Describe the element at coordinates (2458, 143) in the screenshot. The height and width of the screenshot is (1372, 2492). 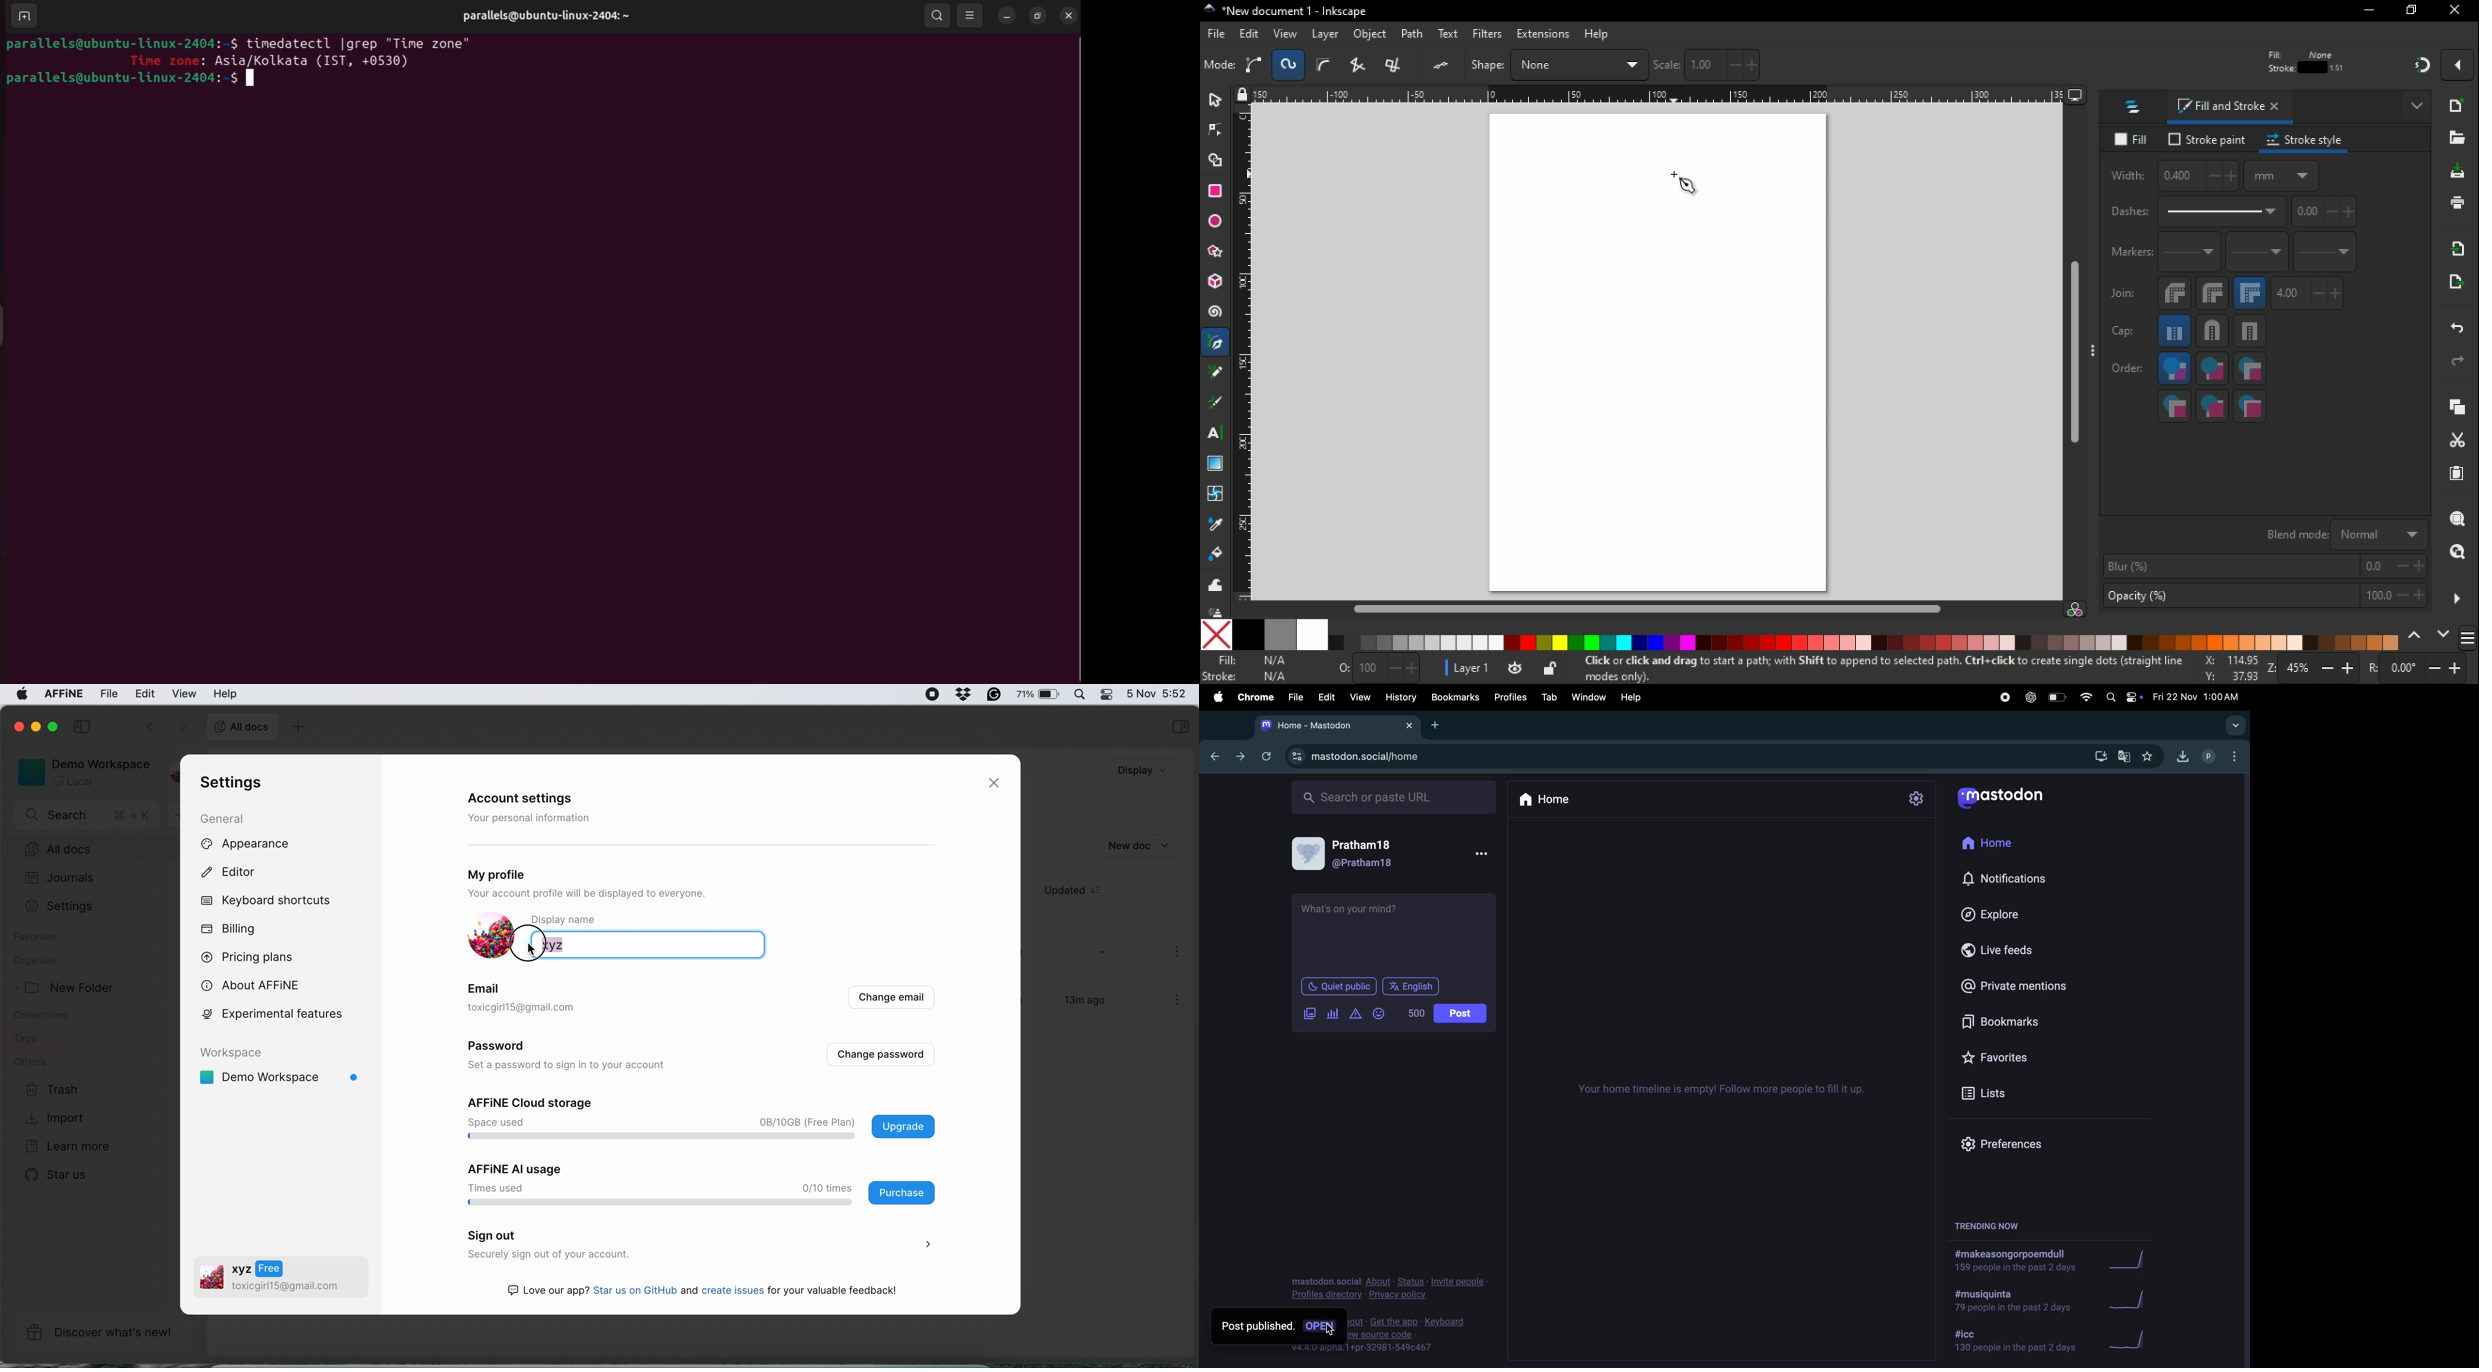
I see `open file dialogue` at that location.